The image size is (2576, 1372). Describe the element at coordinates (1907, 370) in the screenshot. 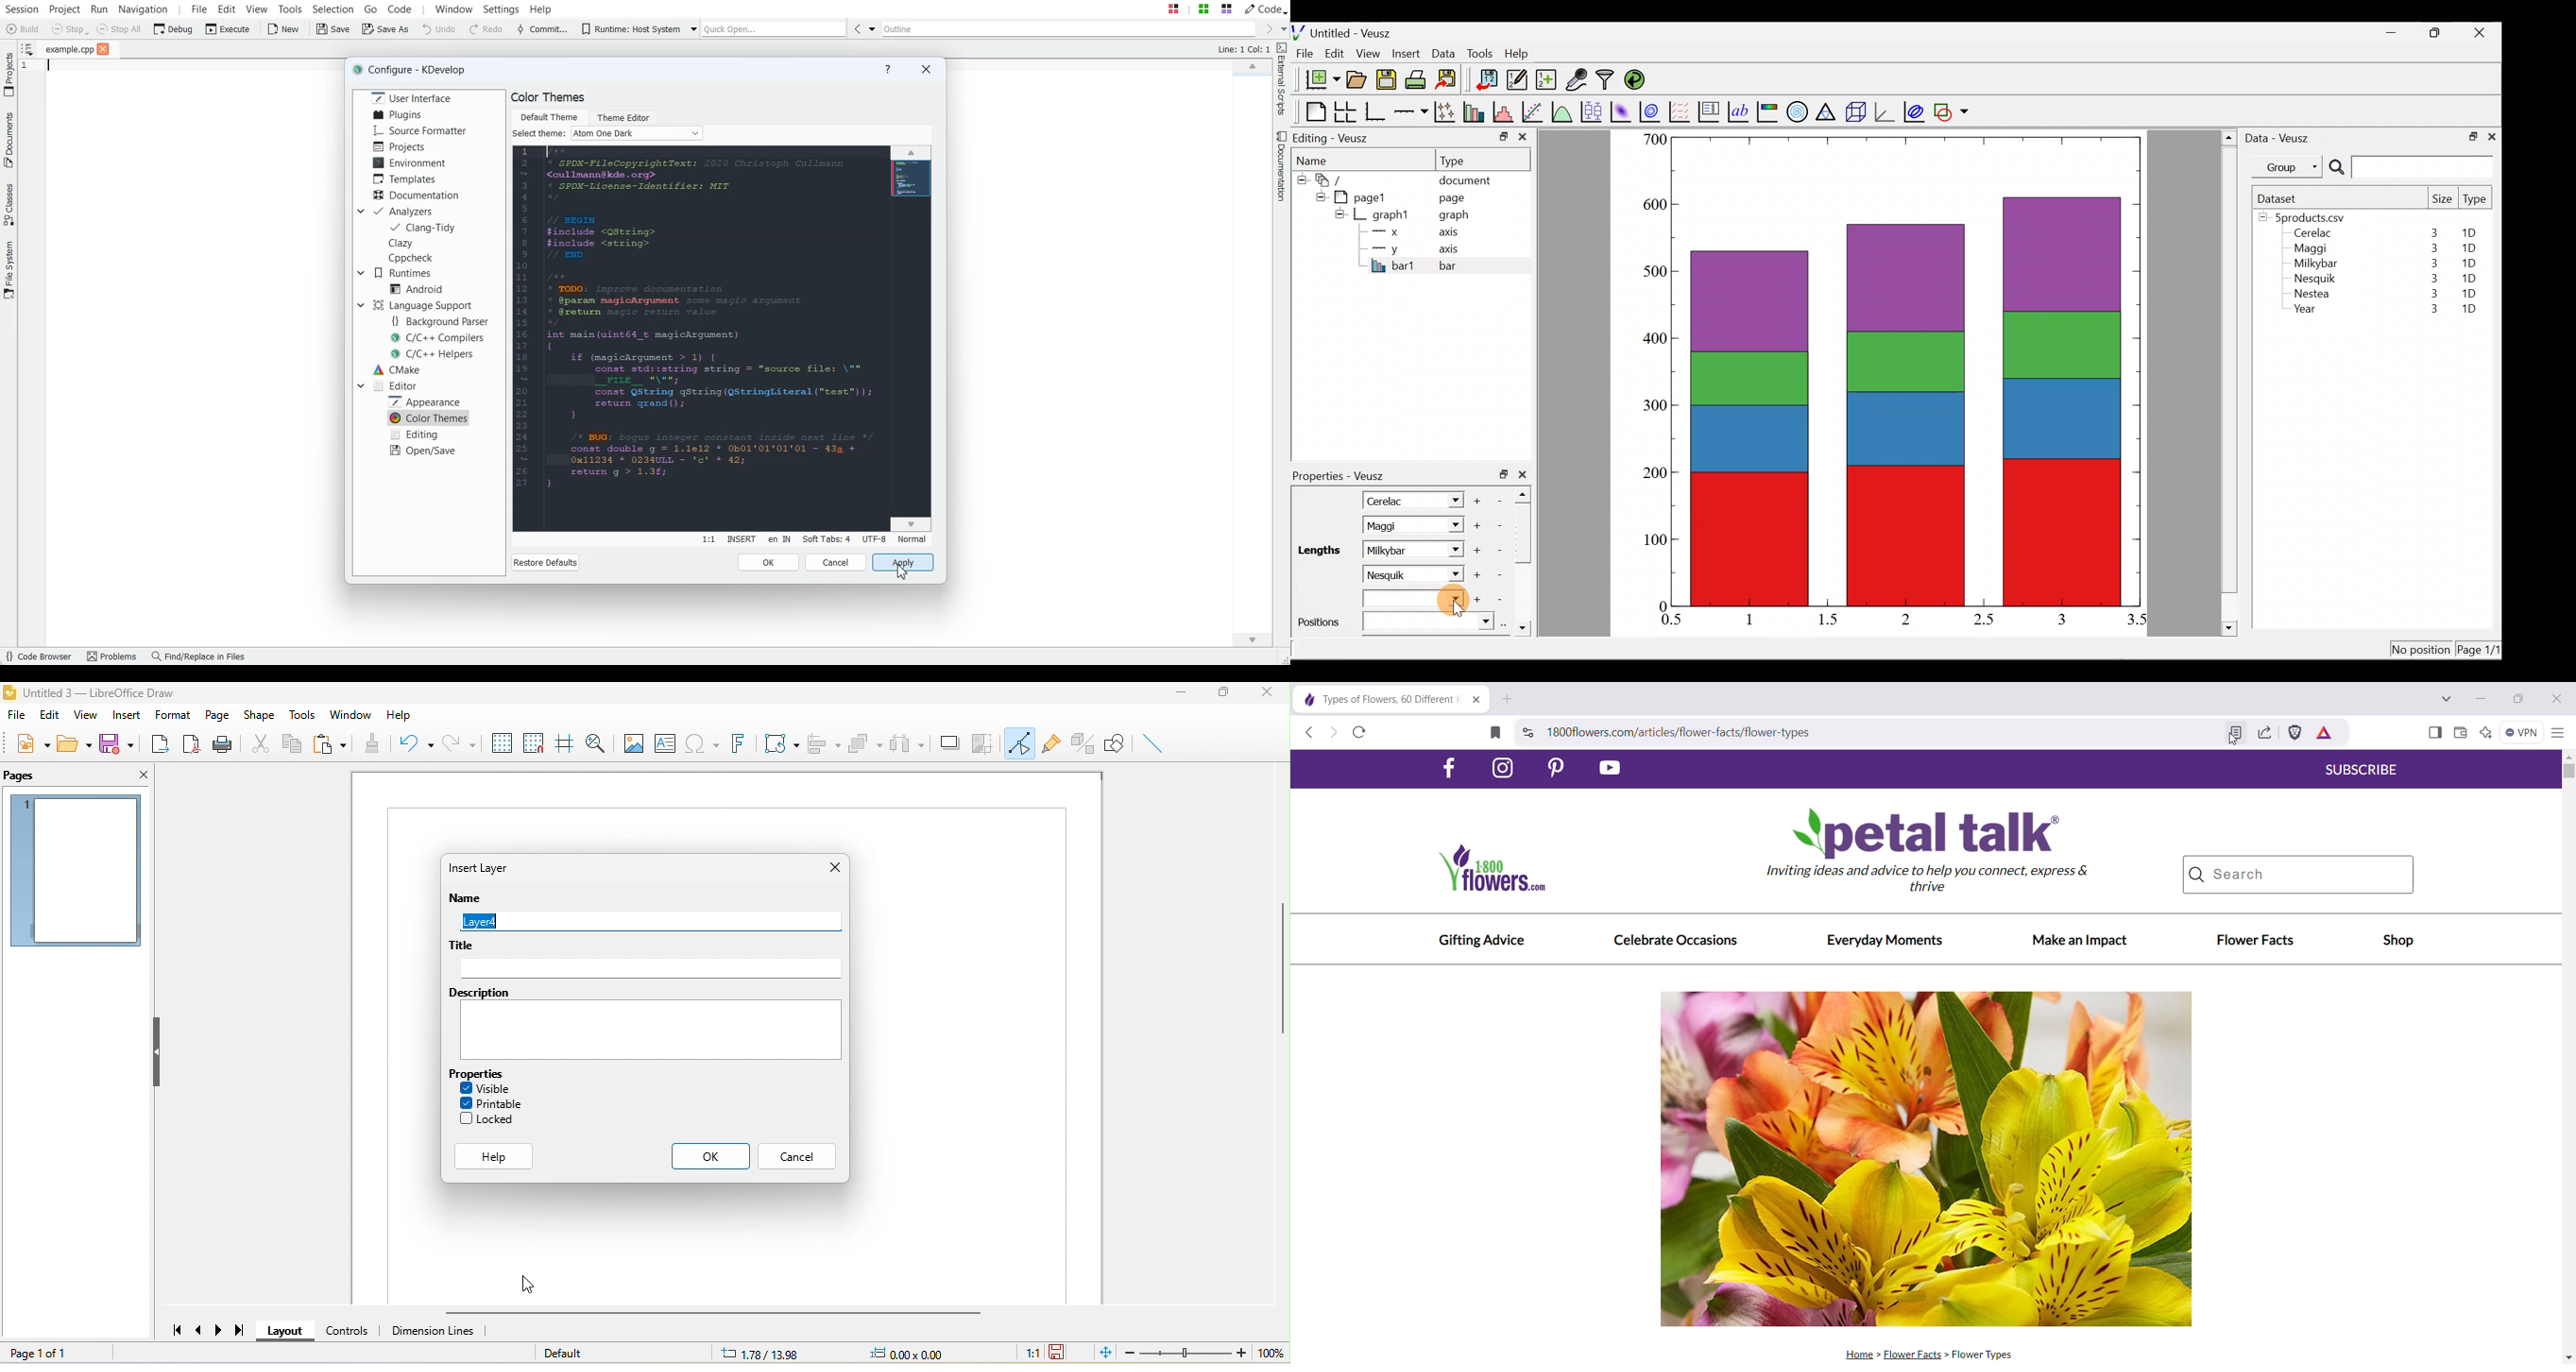

I see `bar chart inserted` at that location.